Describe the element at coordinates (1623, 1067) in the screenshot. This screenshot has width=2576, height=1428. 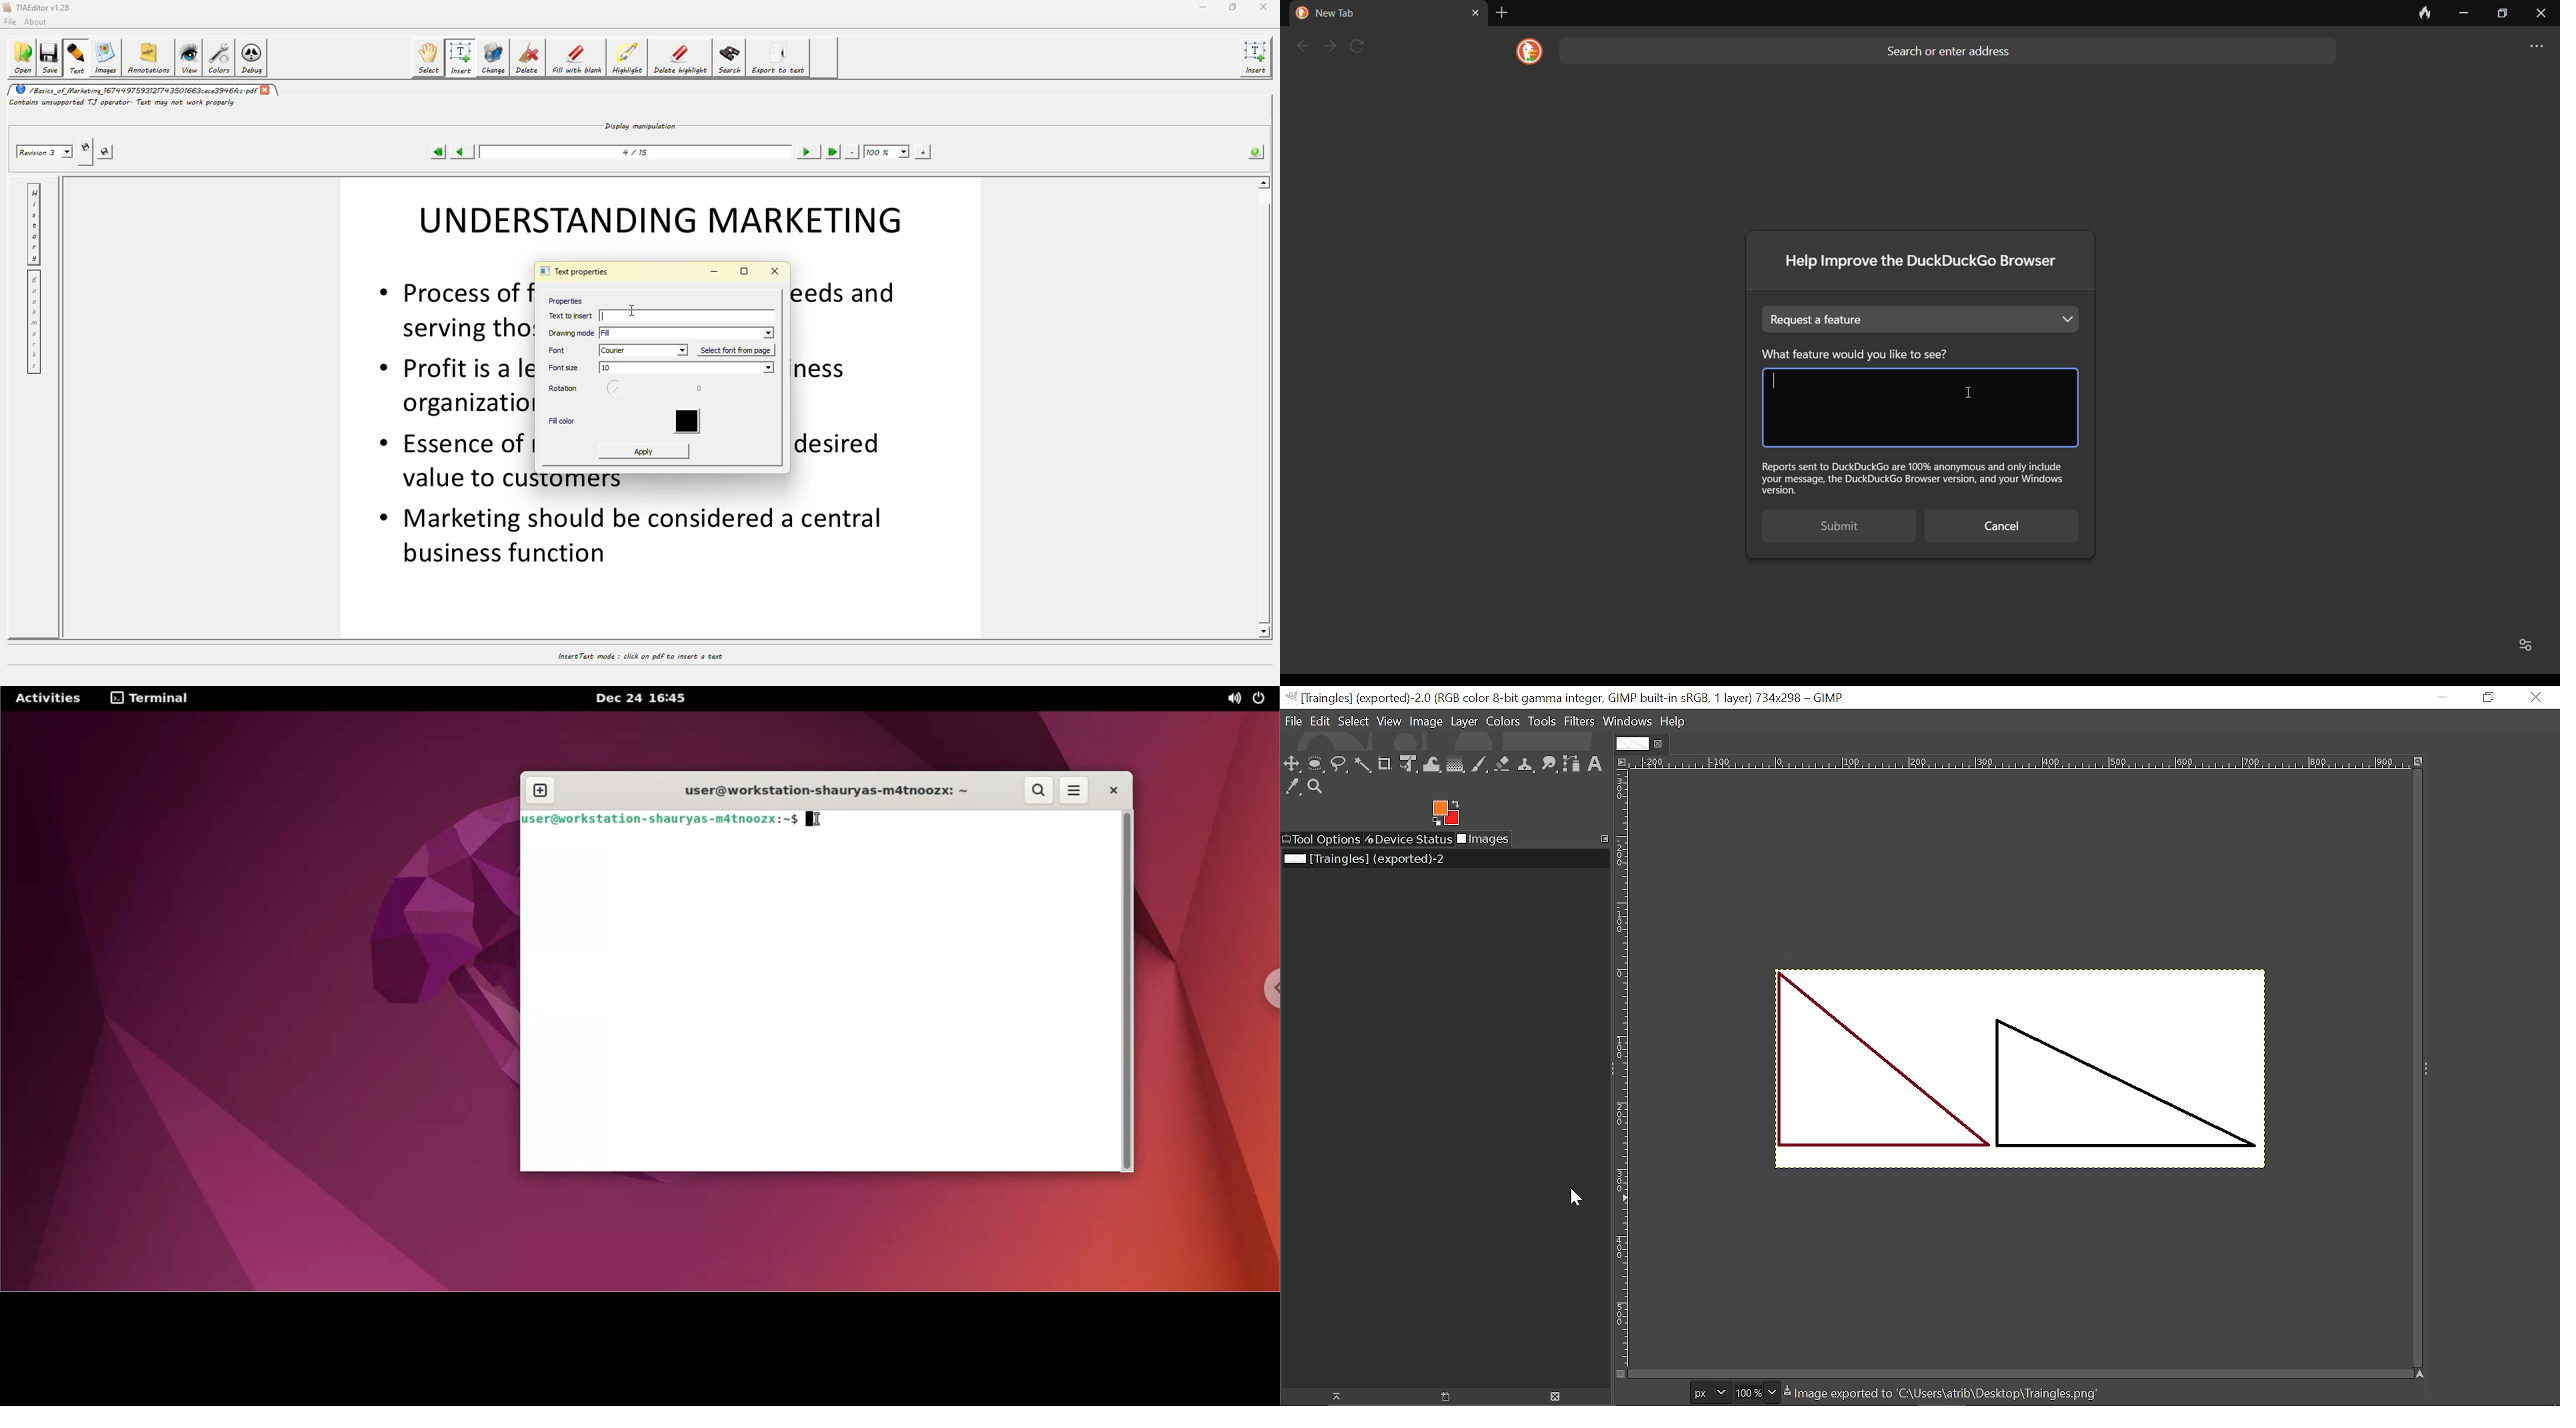
I see `Vertical marking` at that location.